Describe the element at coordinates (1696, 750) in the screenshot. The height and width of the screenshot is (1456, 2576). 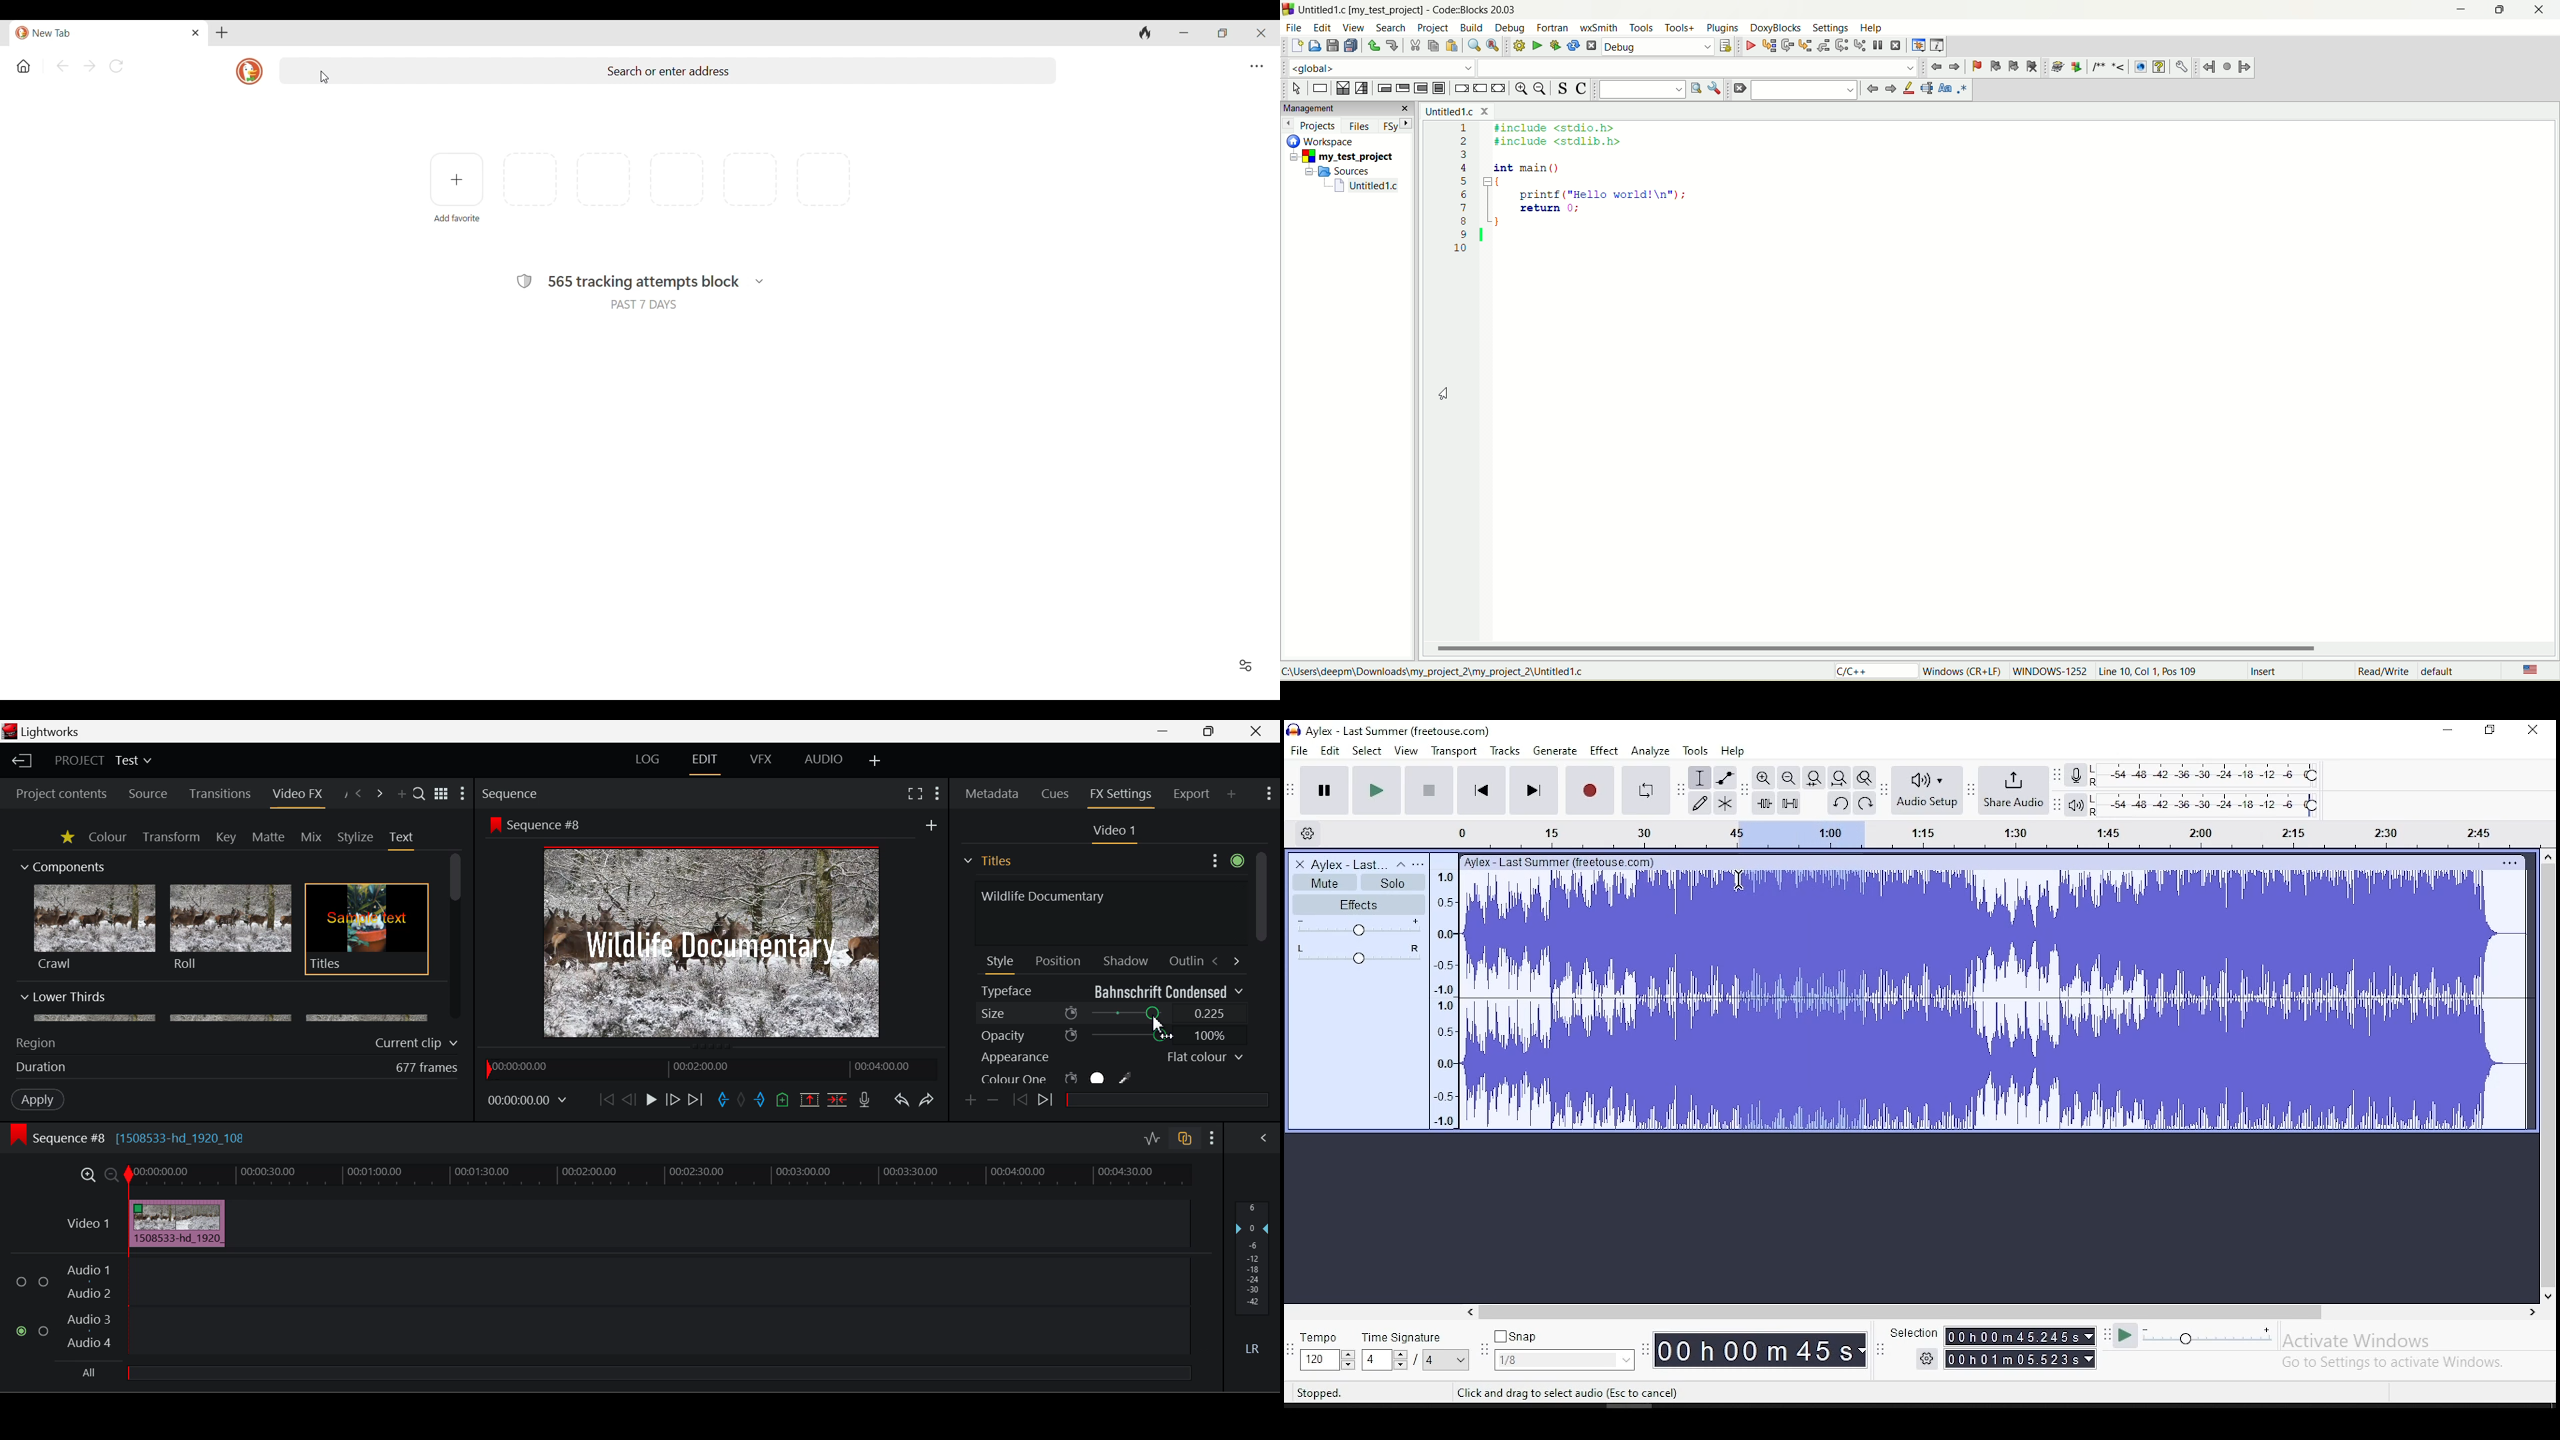
I see `tools` at that location.